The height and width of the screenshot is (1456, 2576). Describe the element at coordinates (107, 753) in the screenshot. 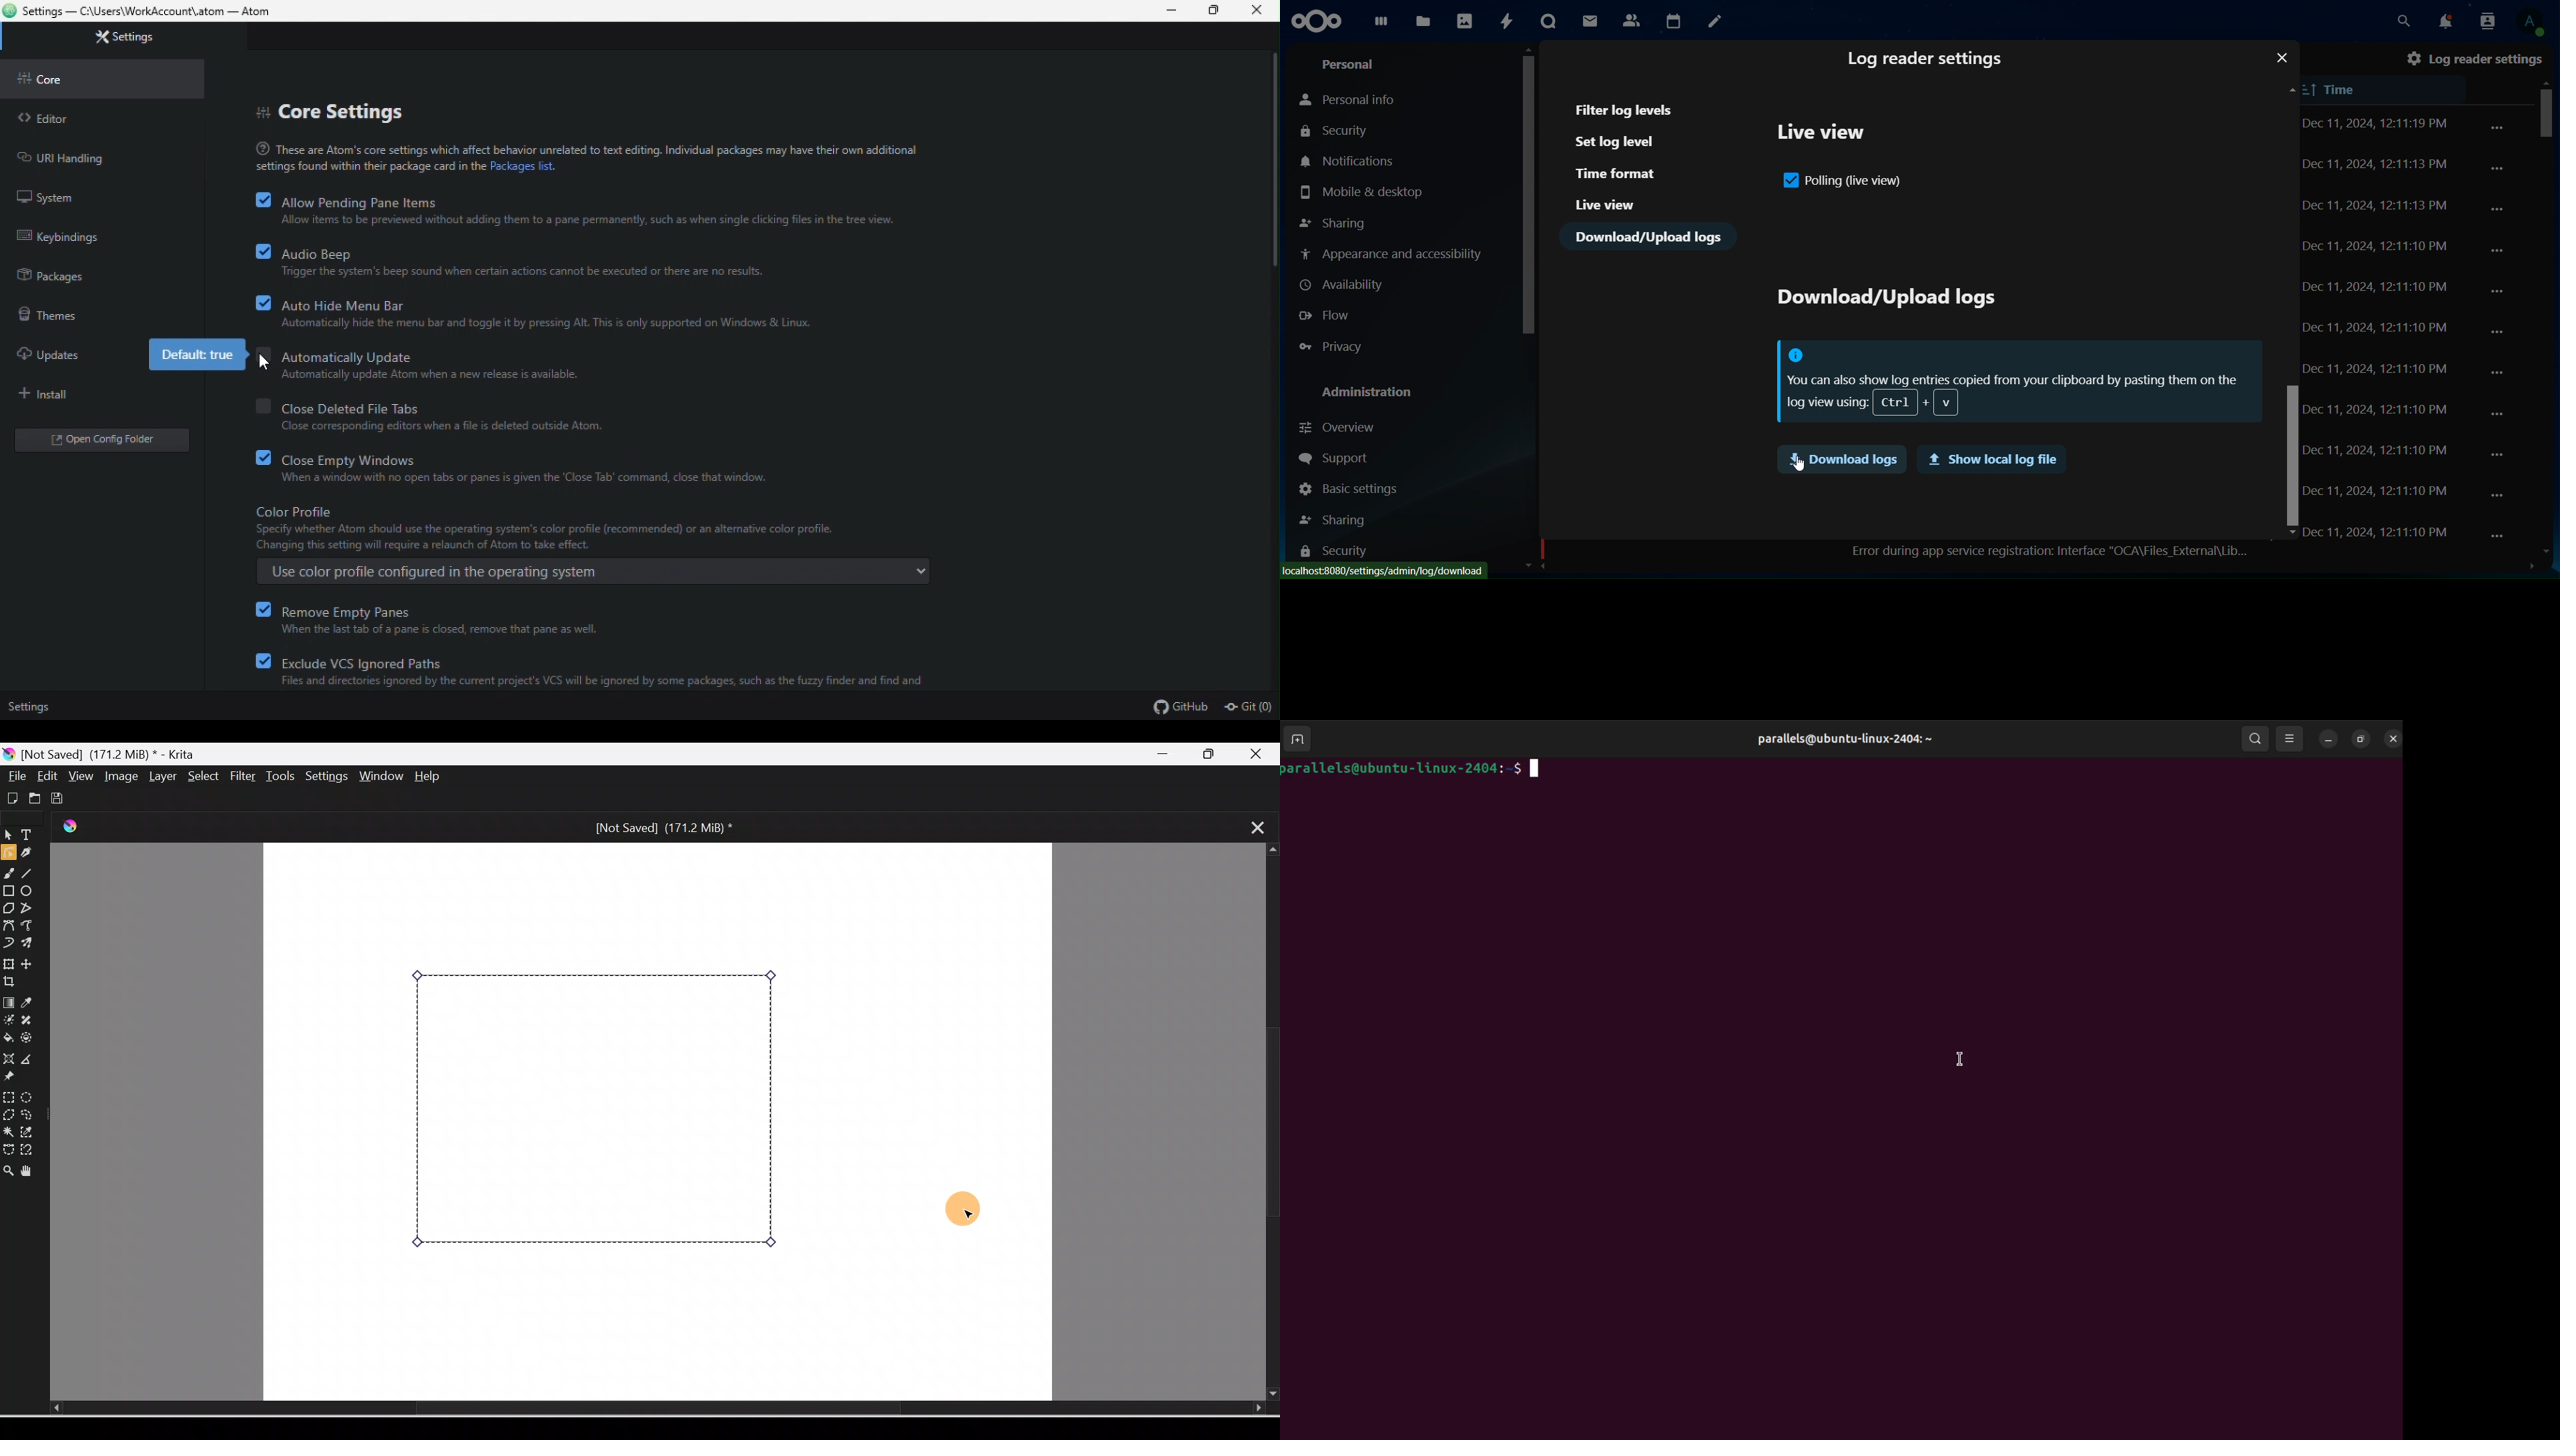

I see `[Not Saved] (171.2 MiB) * - Krita` at that location.